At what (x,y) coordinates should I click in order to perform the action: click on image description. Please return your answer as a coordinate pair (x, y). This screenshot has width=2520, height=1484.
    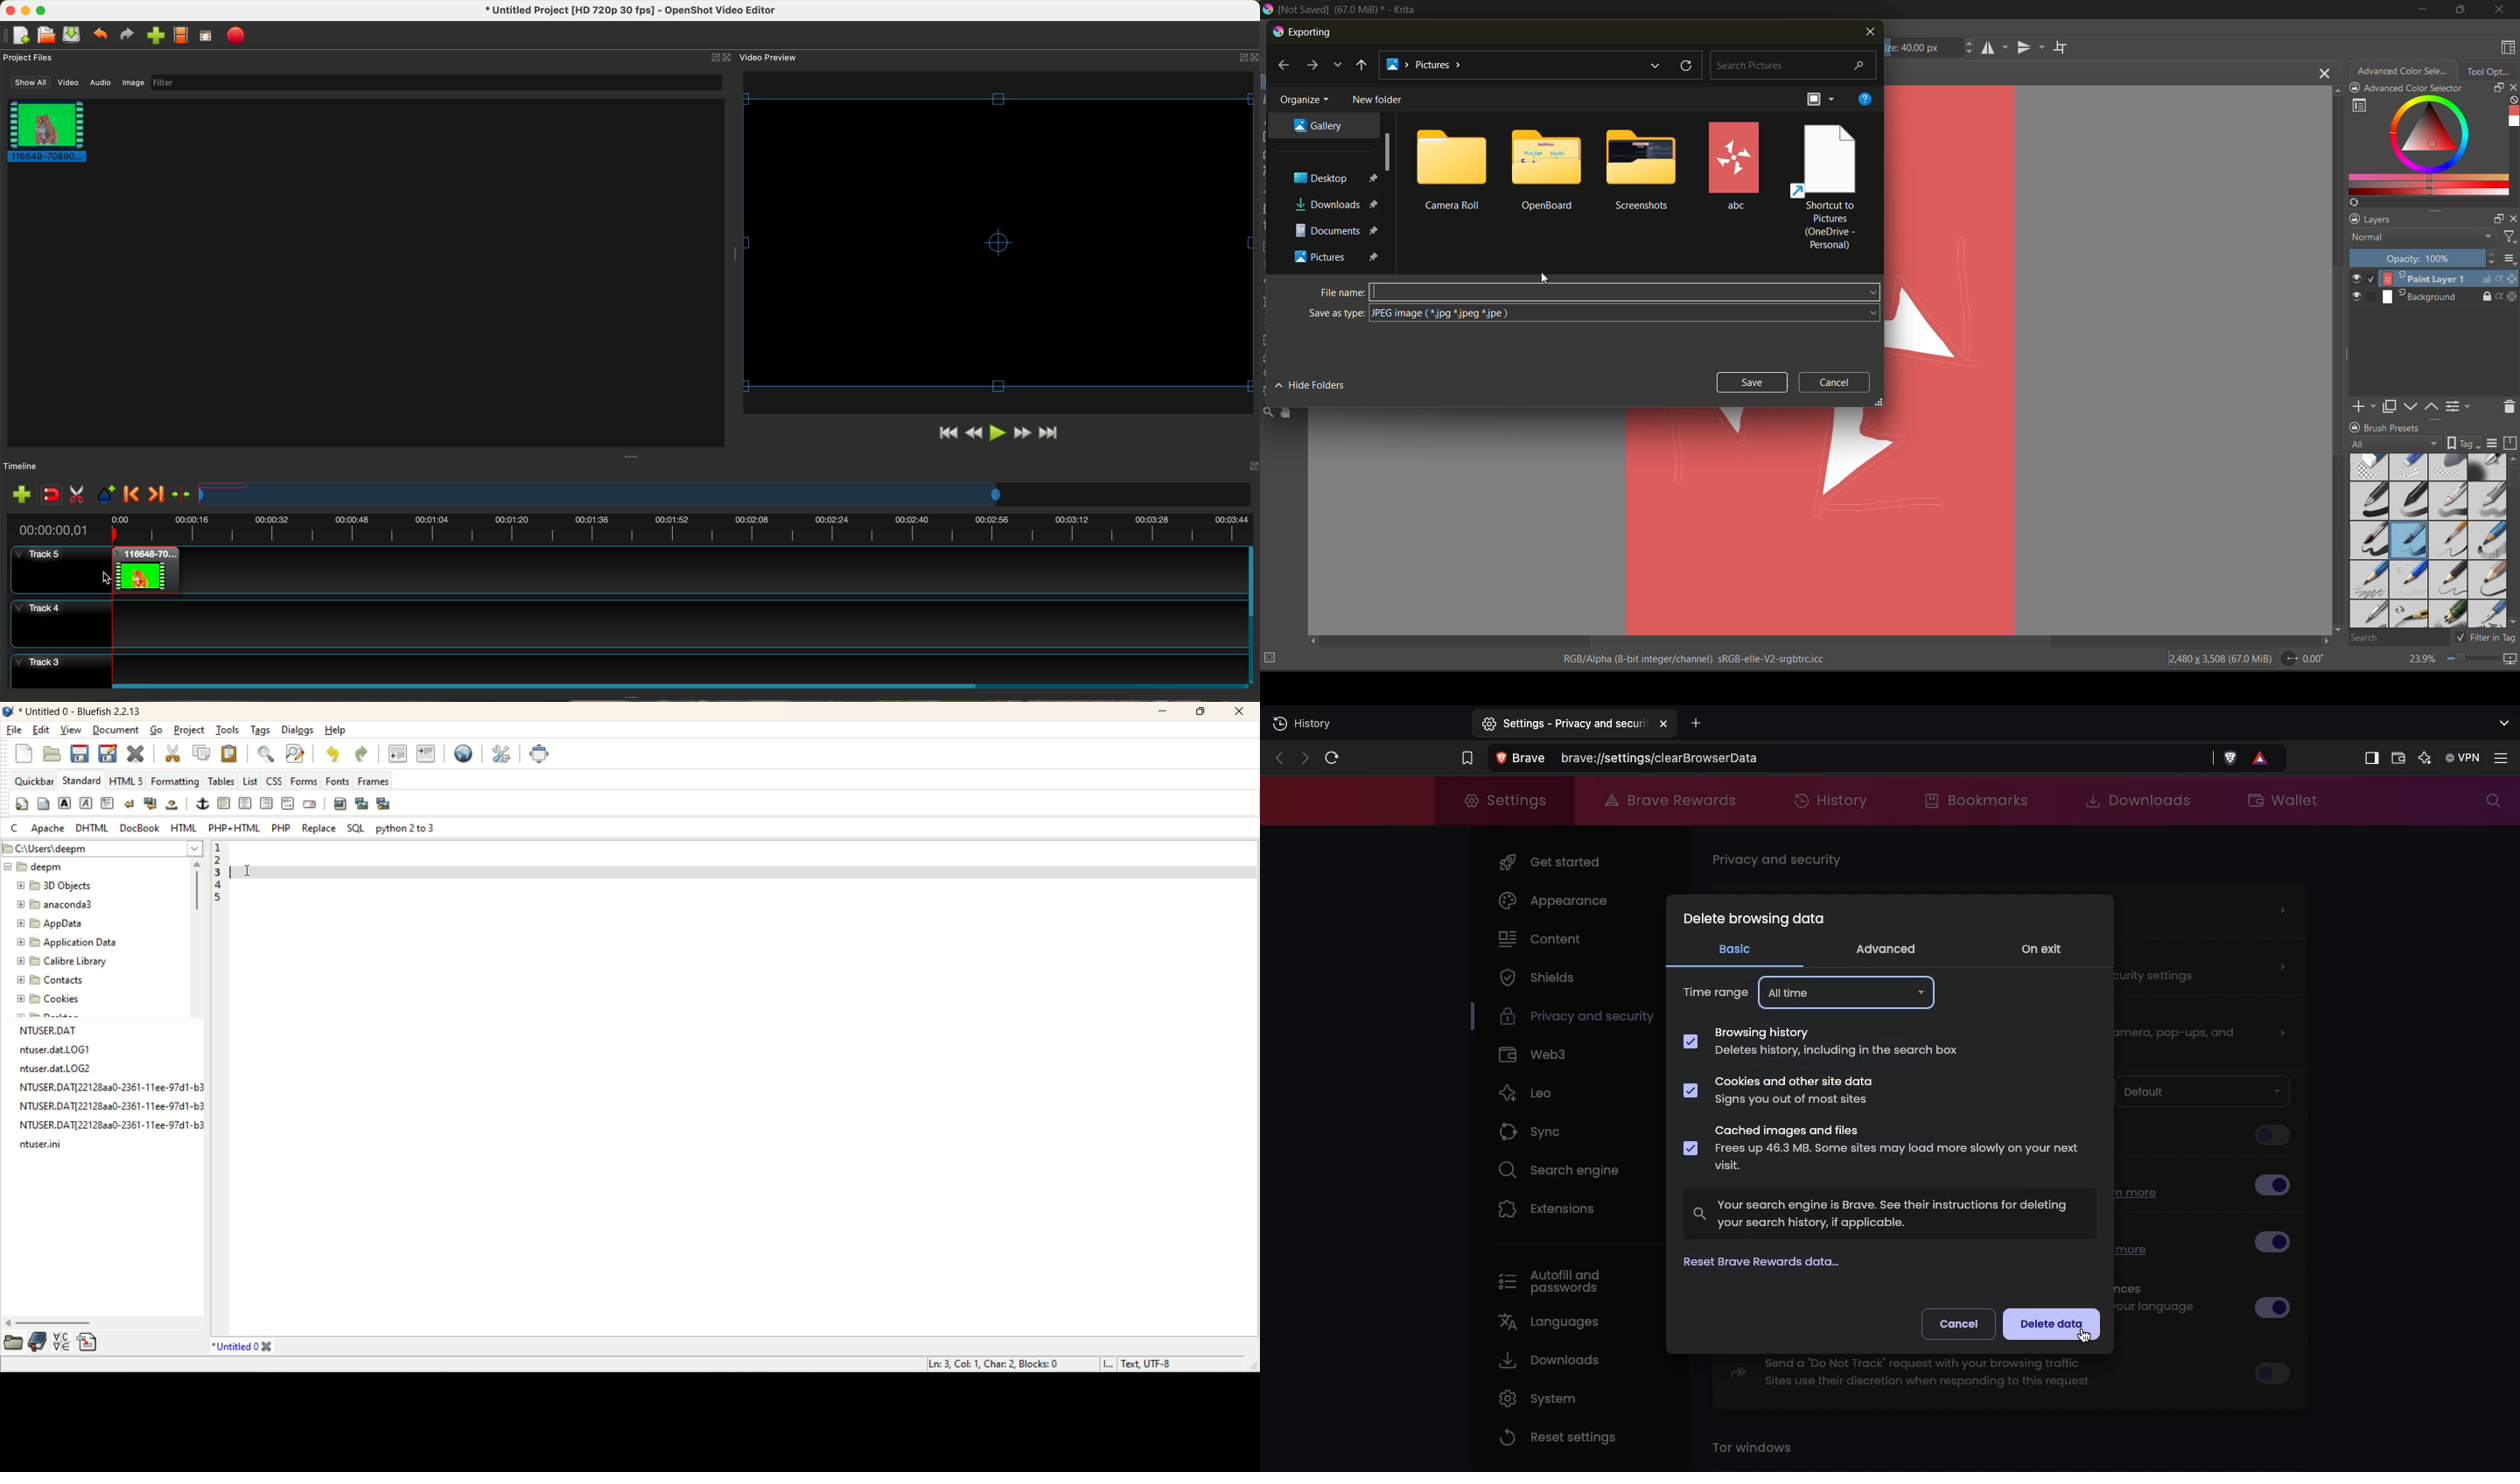
    Looking at the image, I should click on (2223, 659).